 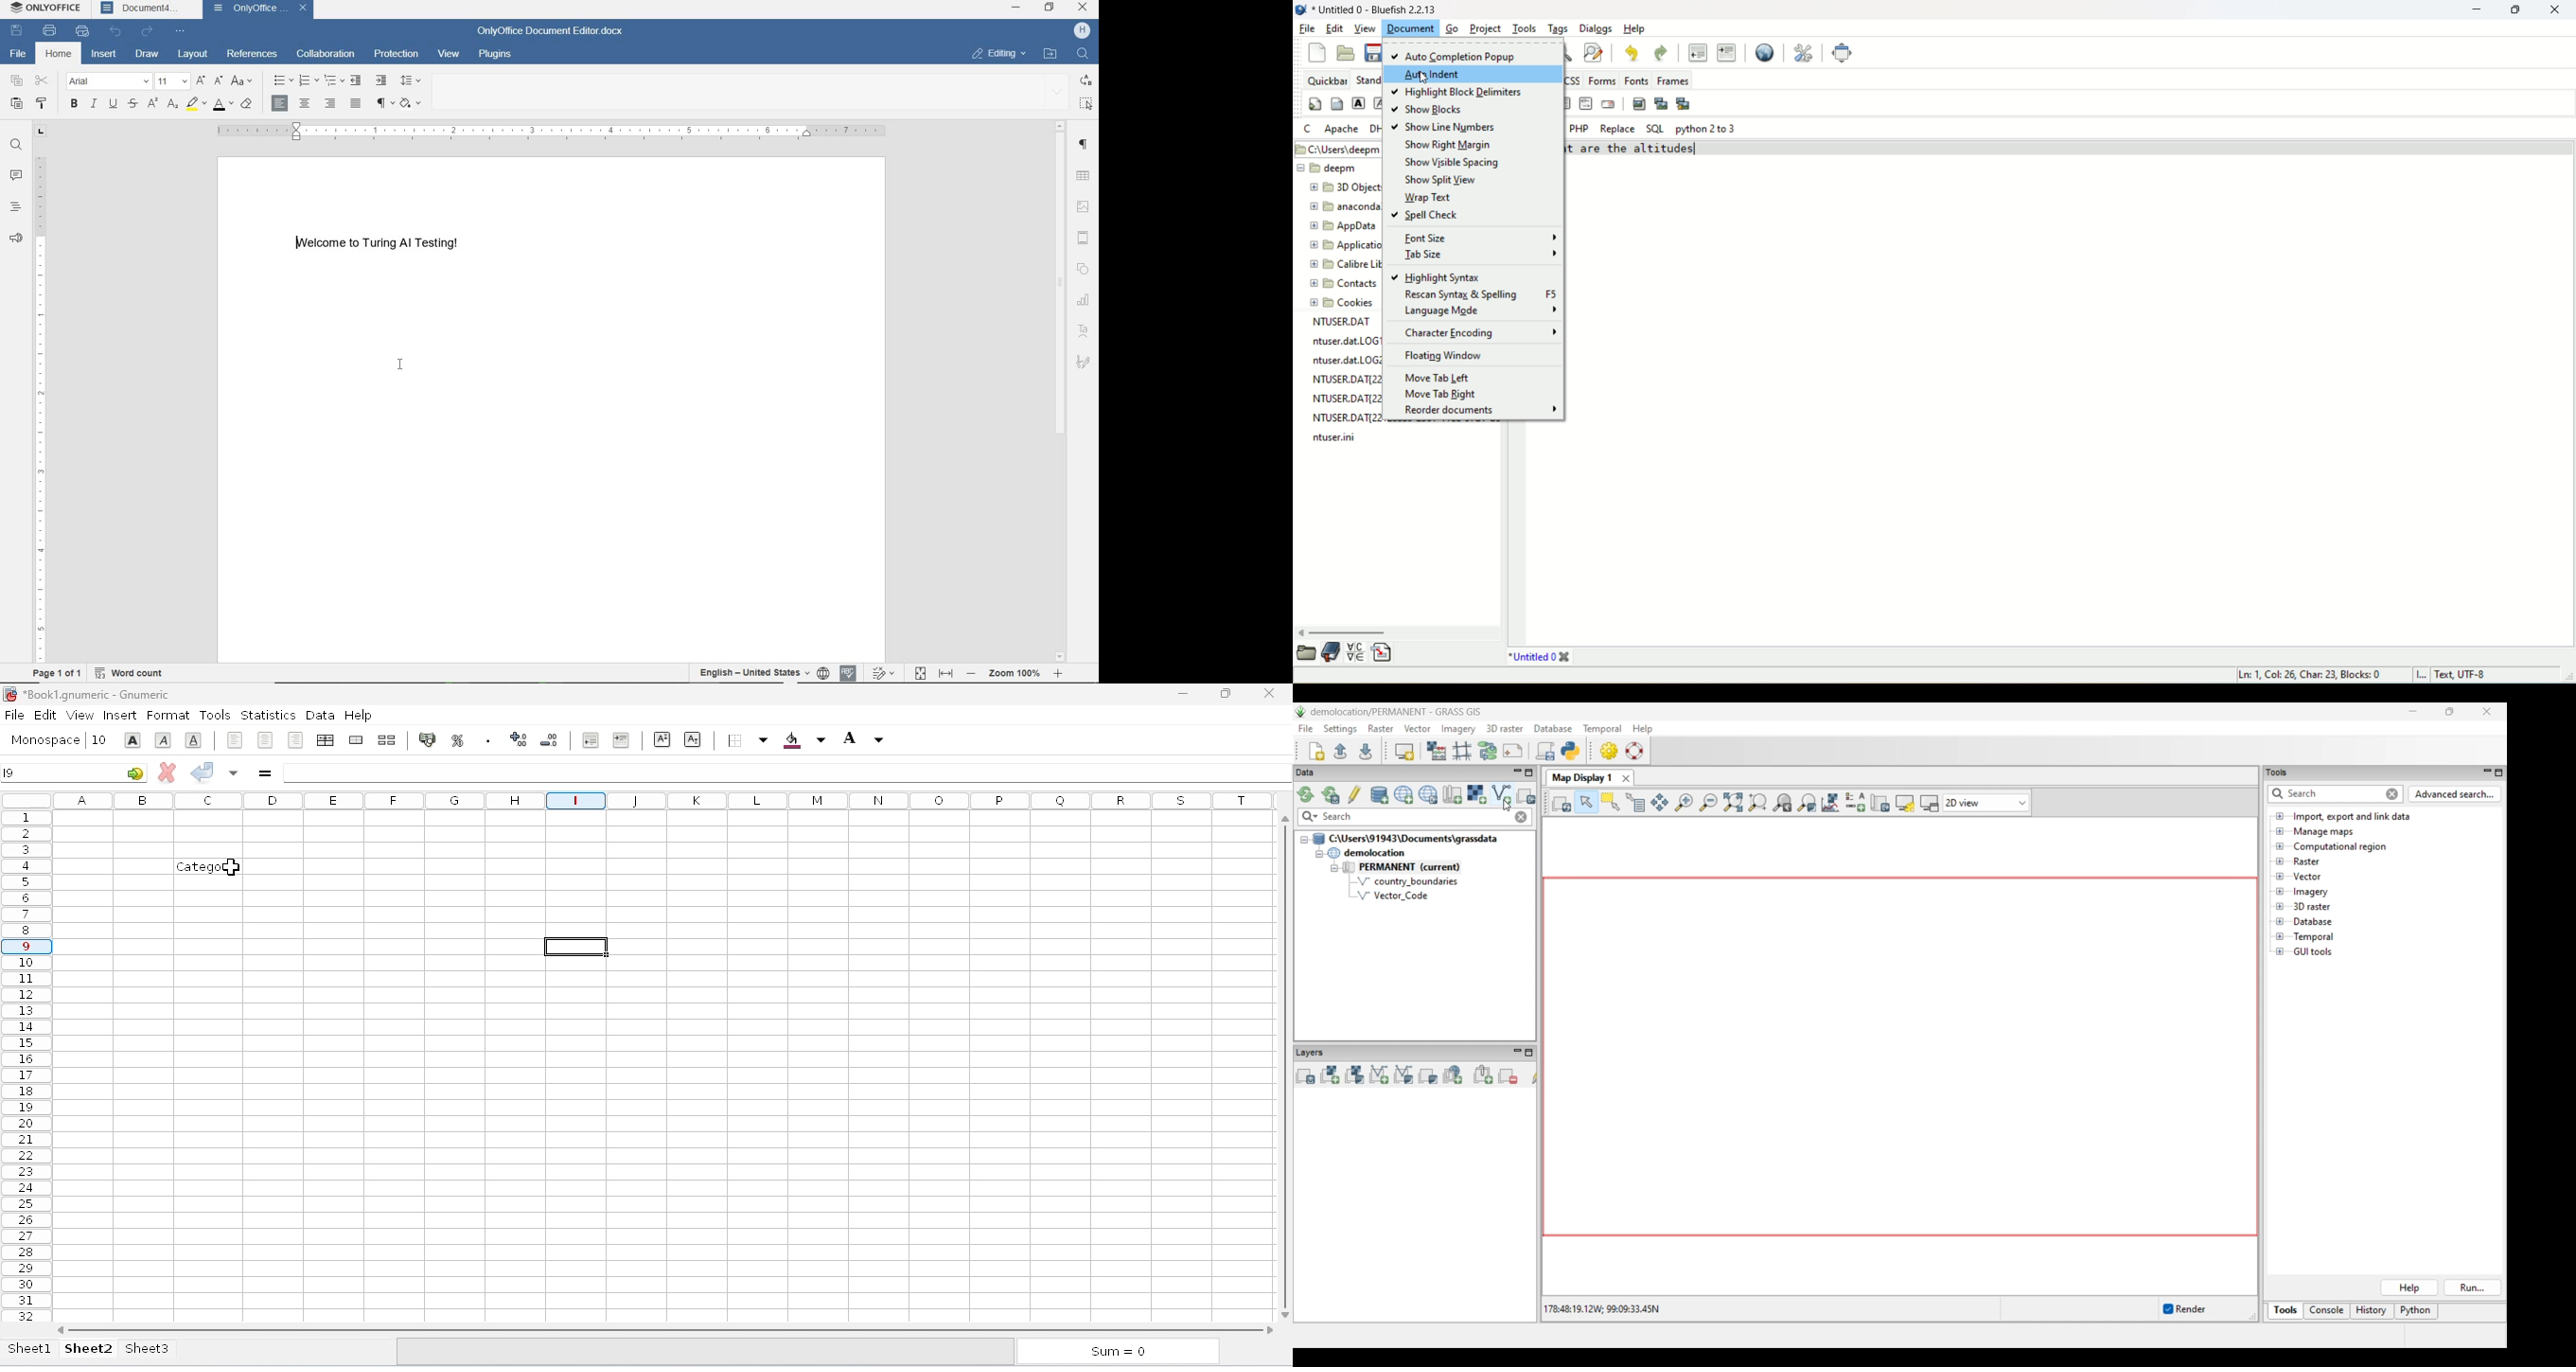 What do you see at coordinates (1637, 28) in the screenshot?
I see `help` at bounding box center [1637, 28].